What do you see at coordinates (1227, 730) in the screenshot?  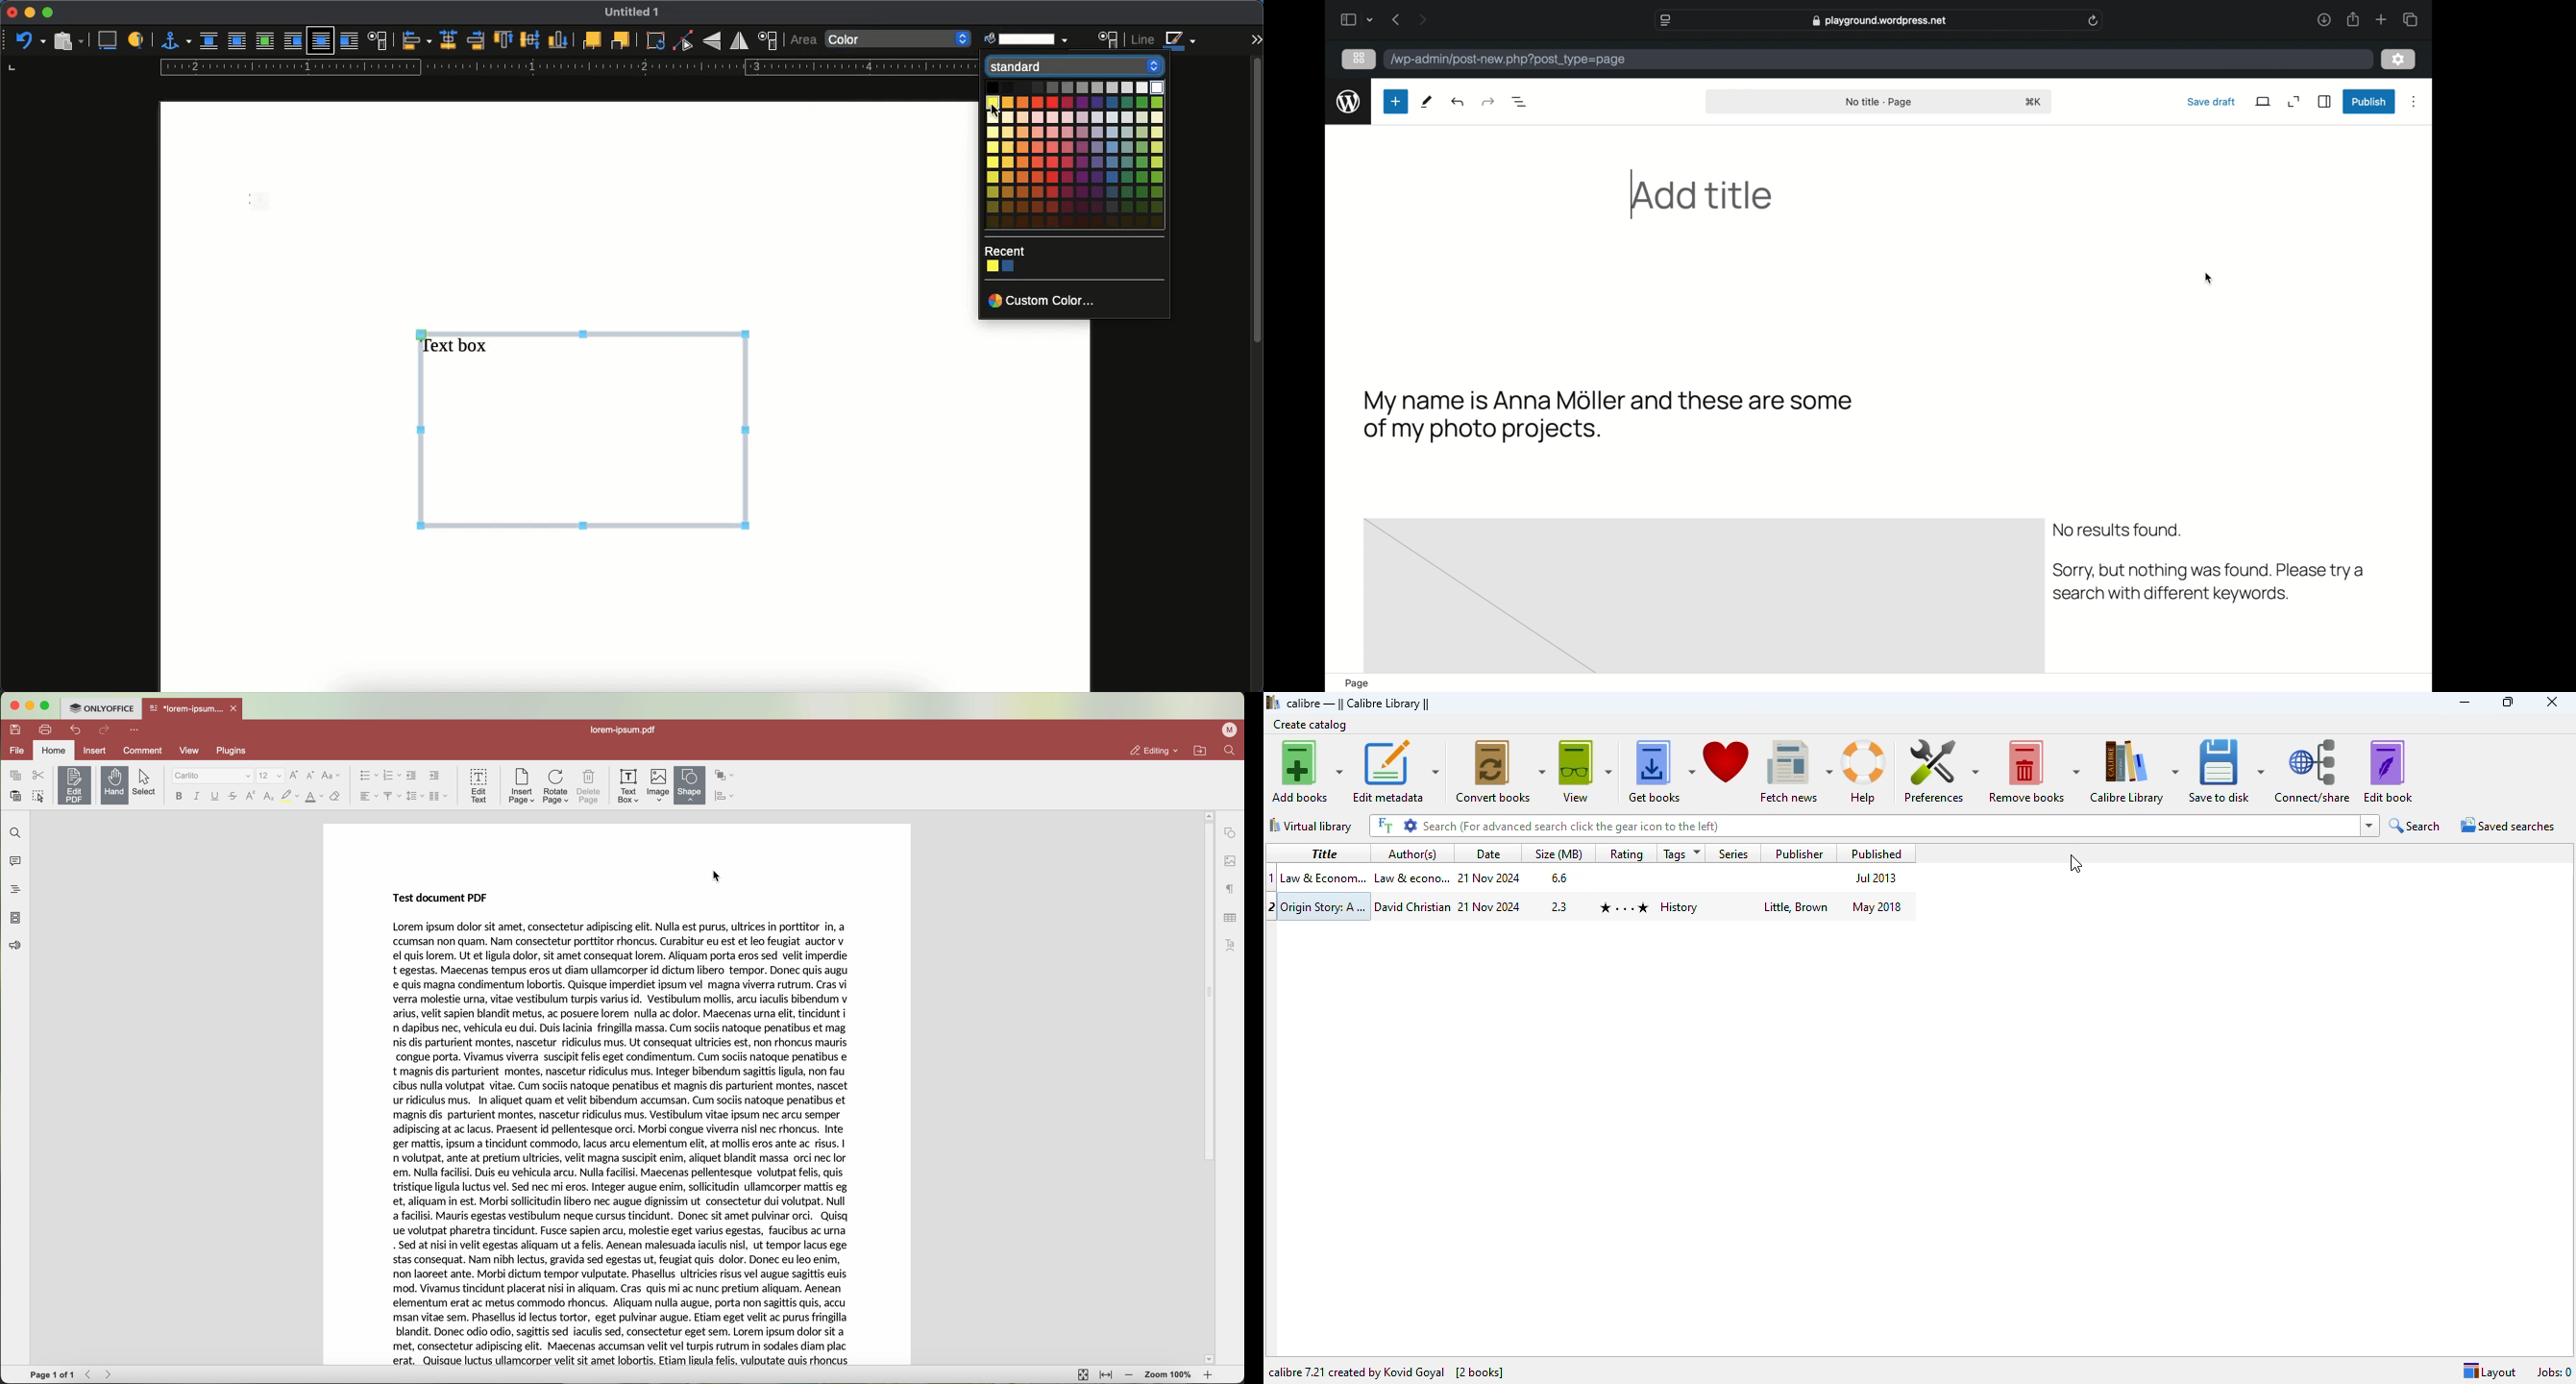 I see `profile` at bounding box center [1227, 730].